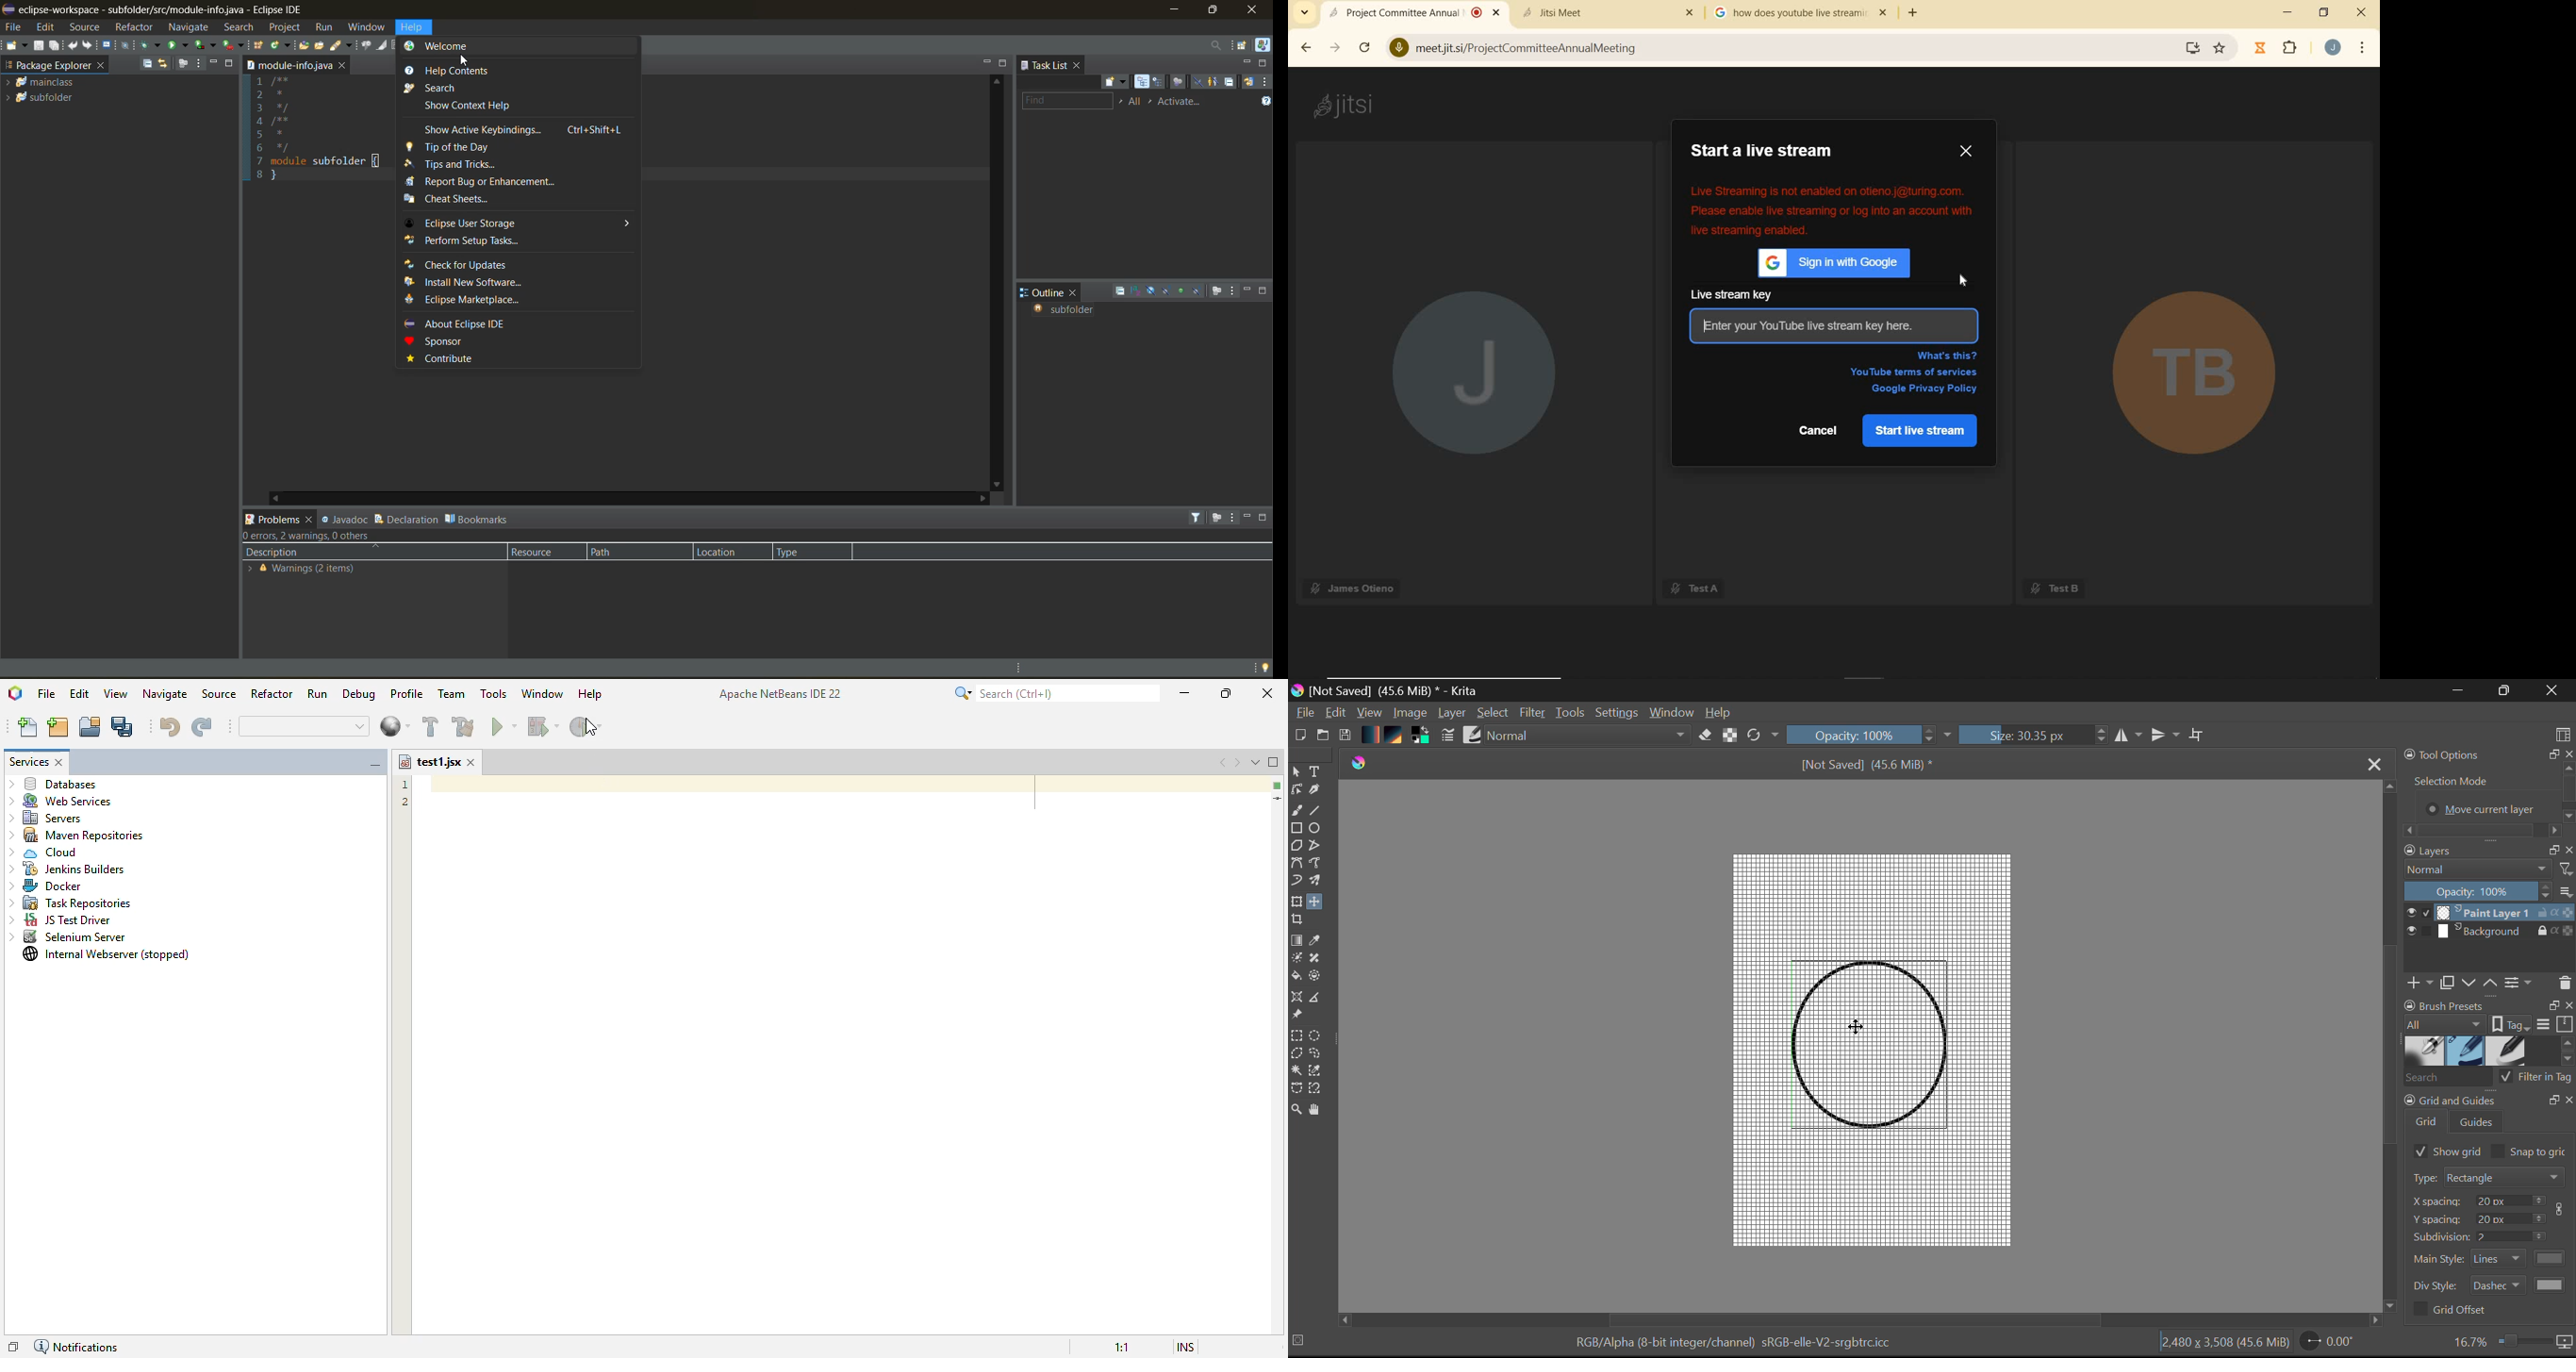  Describe the element at coordinates (1319, 792) in the screenshot. I see `Calligraphic Tool` at that location.